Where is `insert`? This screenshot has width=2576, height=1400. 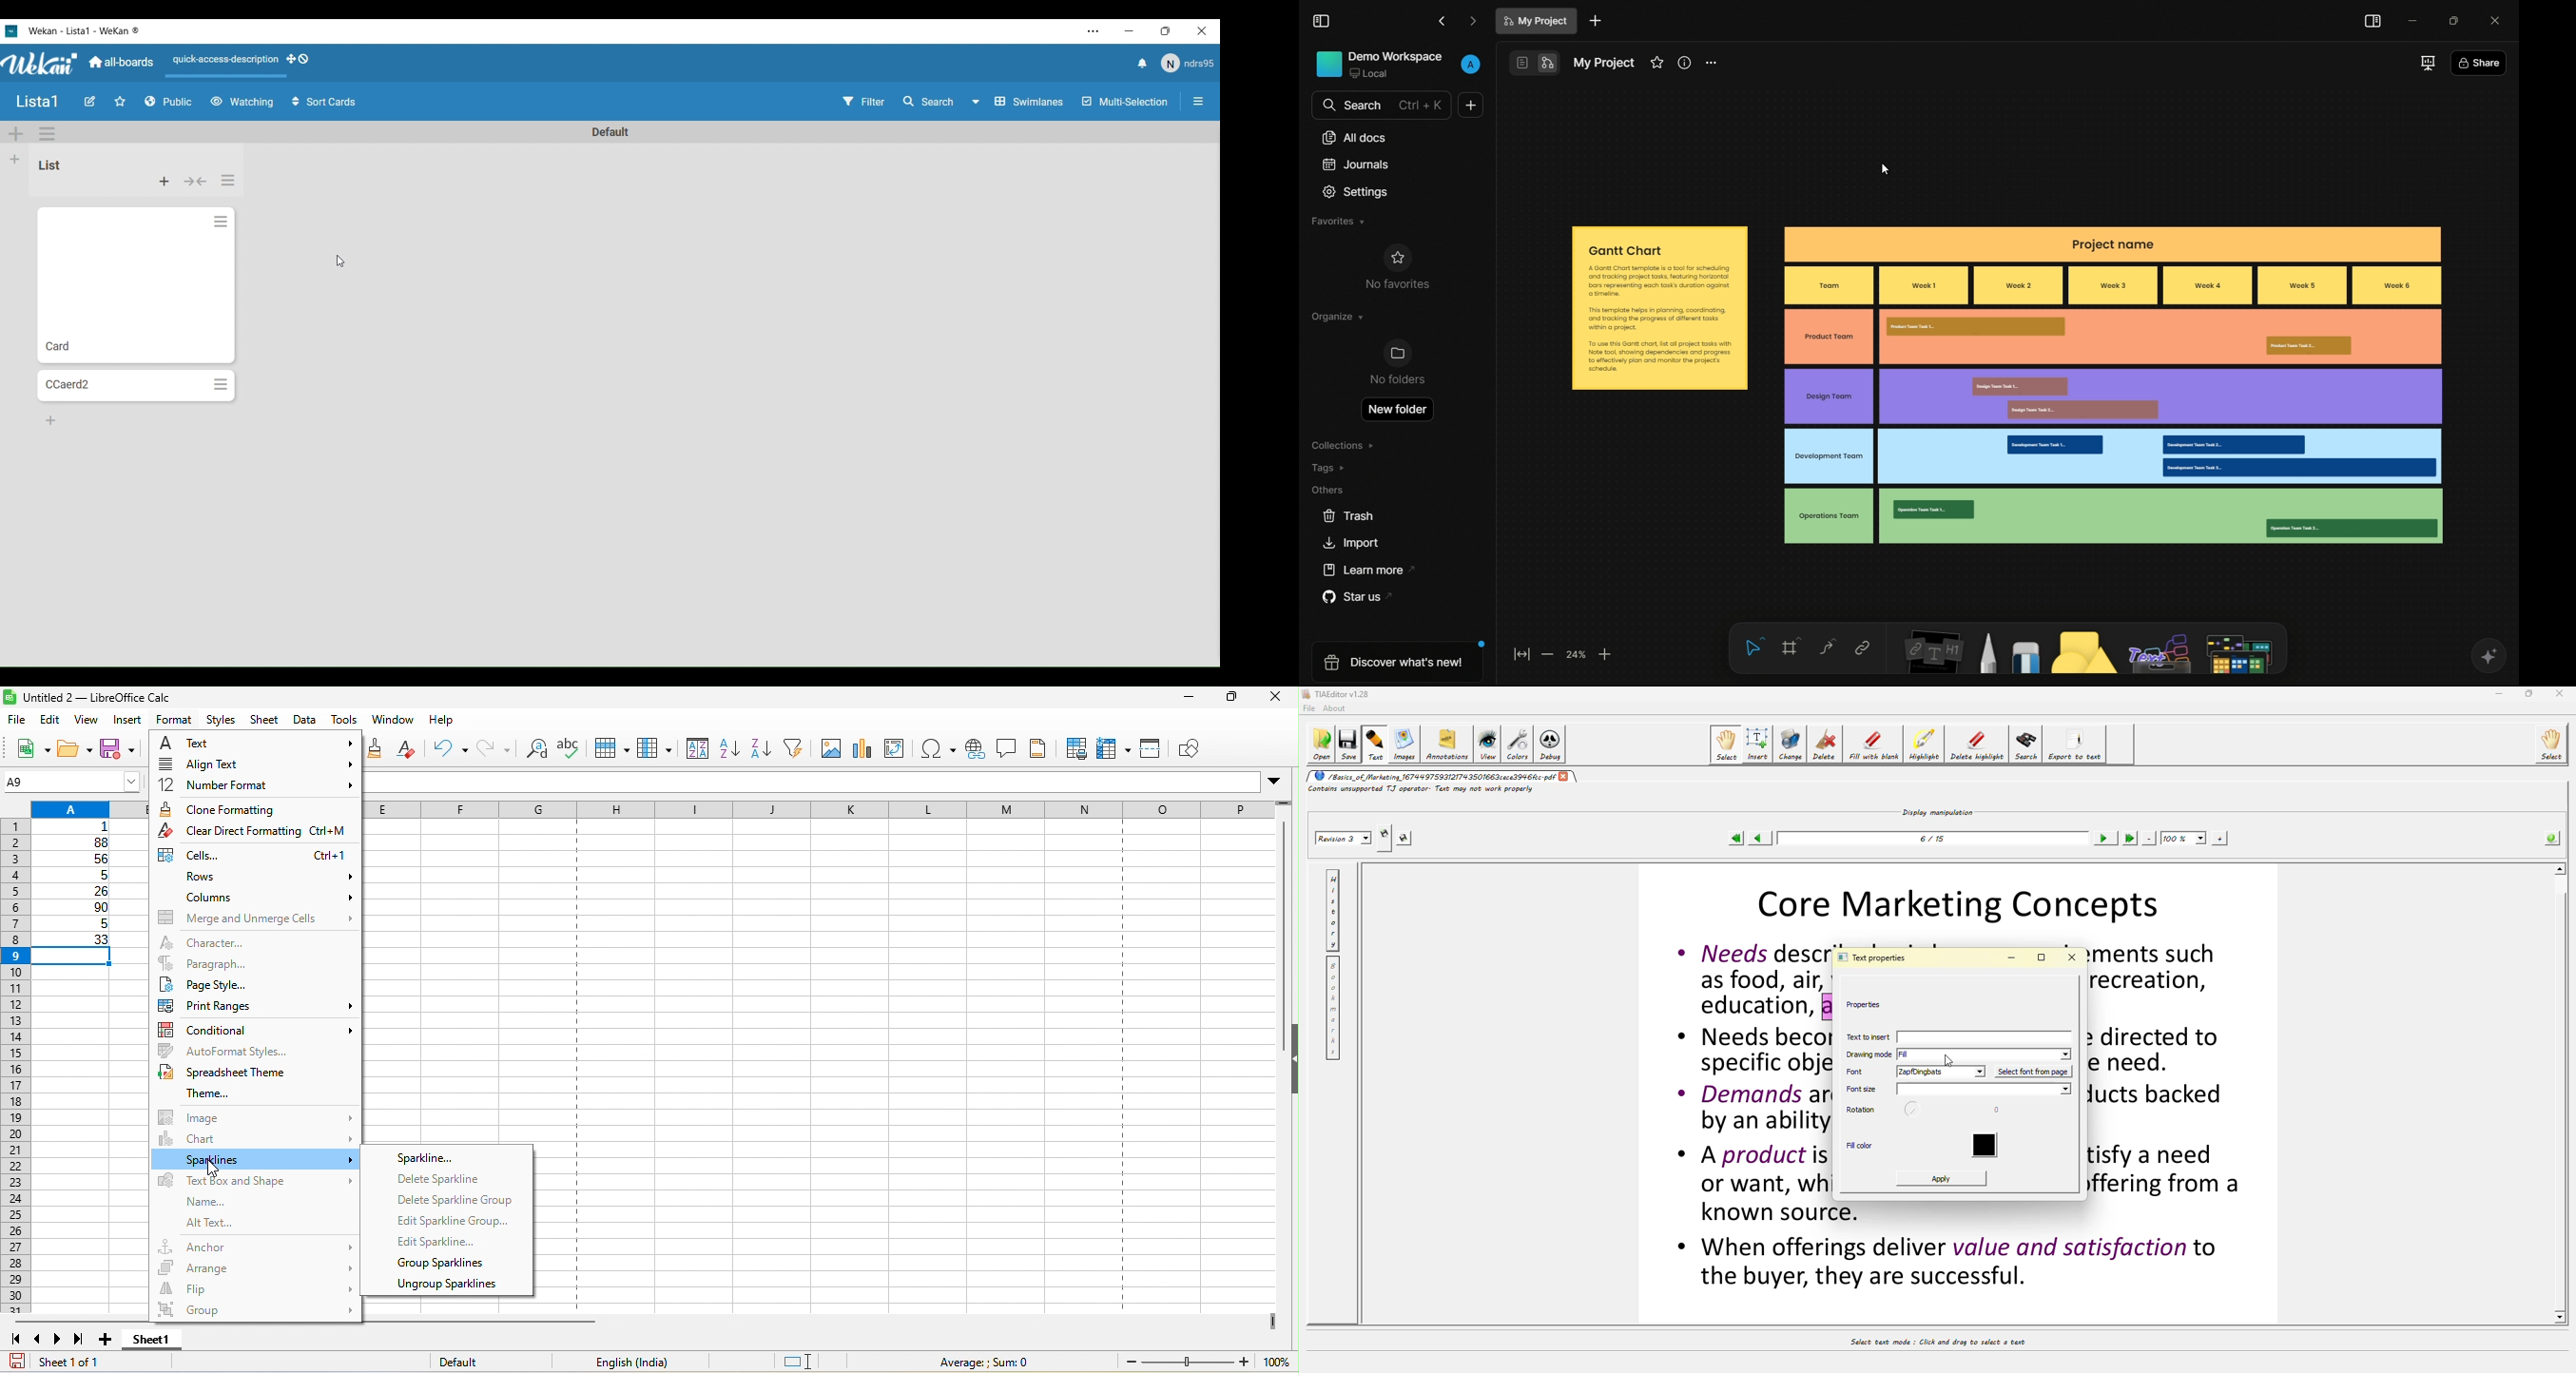 insert is located at coordinates (129, 721).